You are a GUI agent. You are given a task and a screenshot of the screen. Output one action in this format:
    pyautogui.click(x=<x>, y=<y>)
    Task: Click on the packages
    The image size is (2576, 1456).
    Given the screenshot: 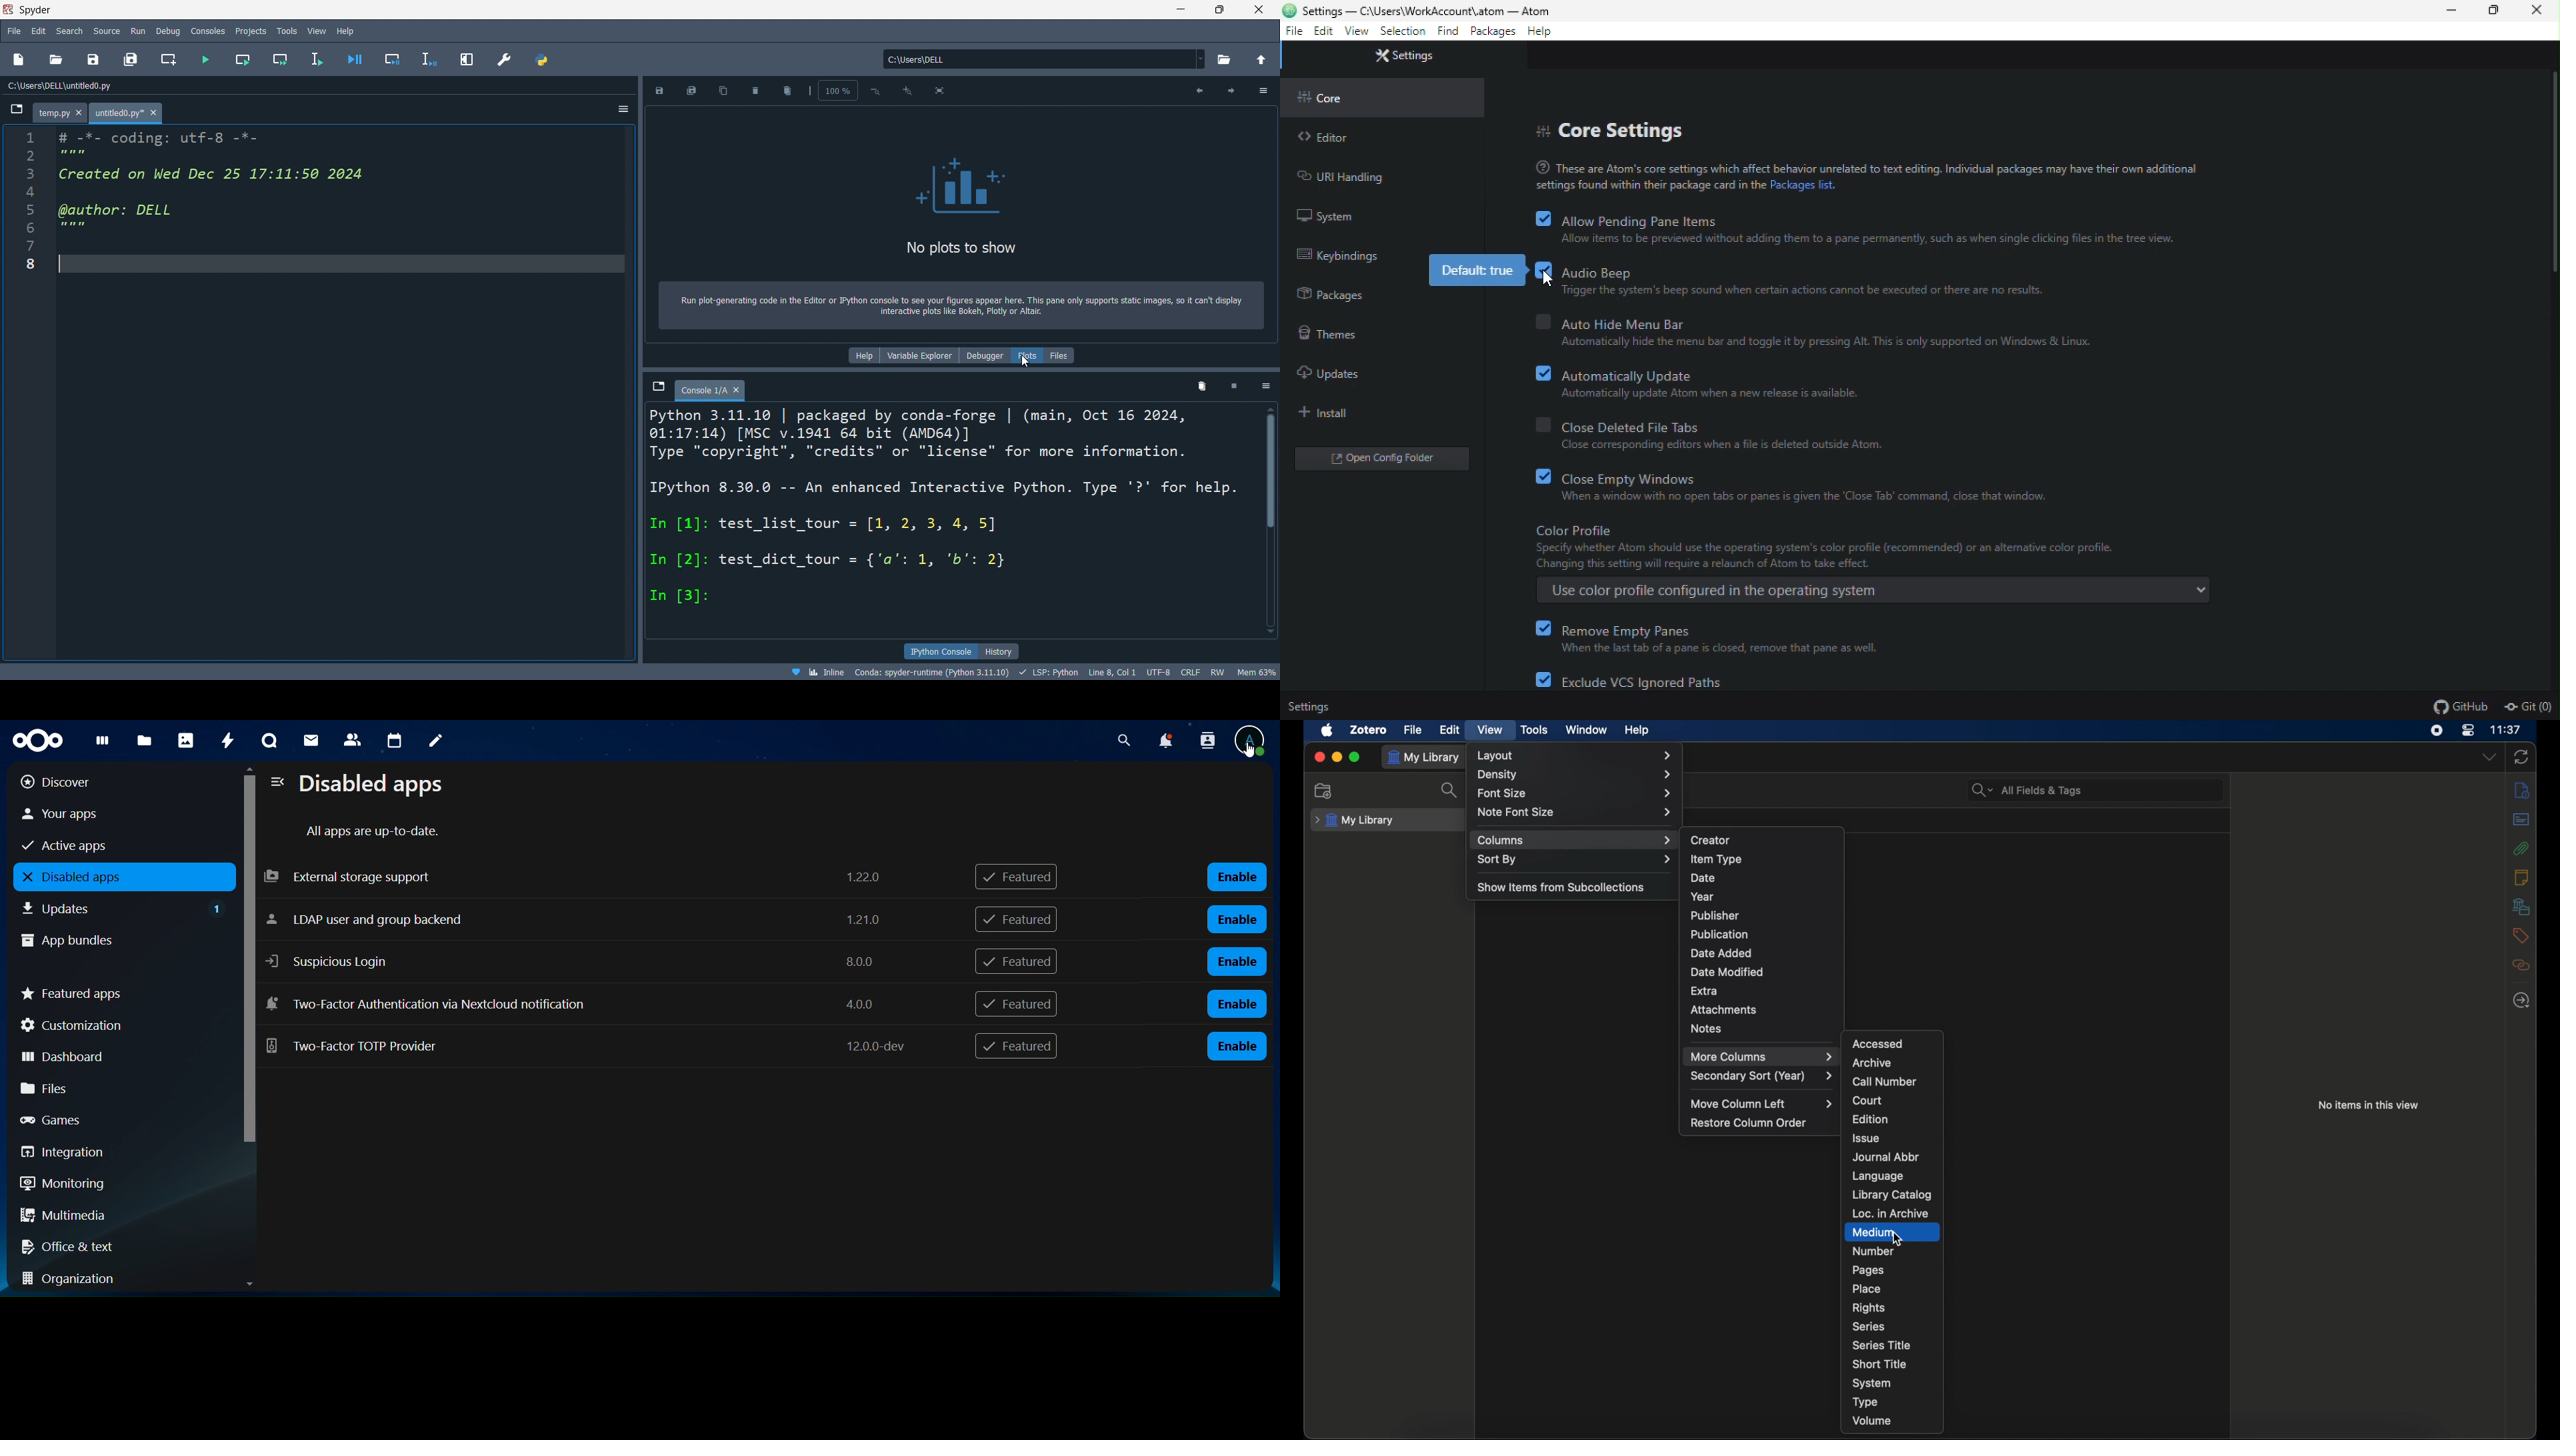 What is the action you would take?
    pyautogui.click(x=1492, y=32)
    